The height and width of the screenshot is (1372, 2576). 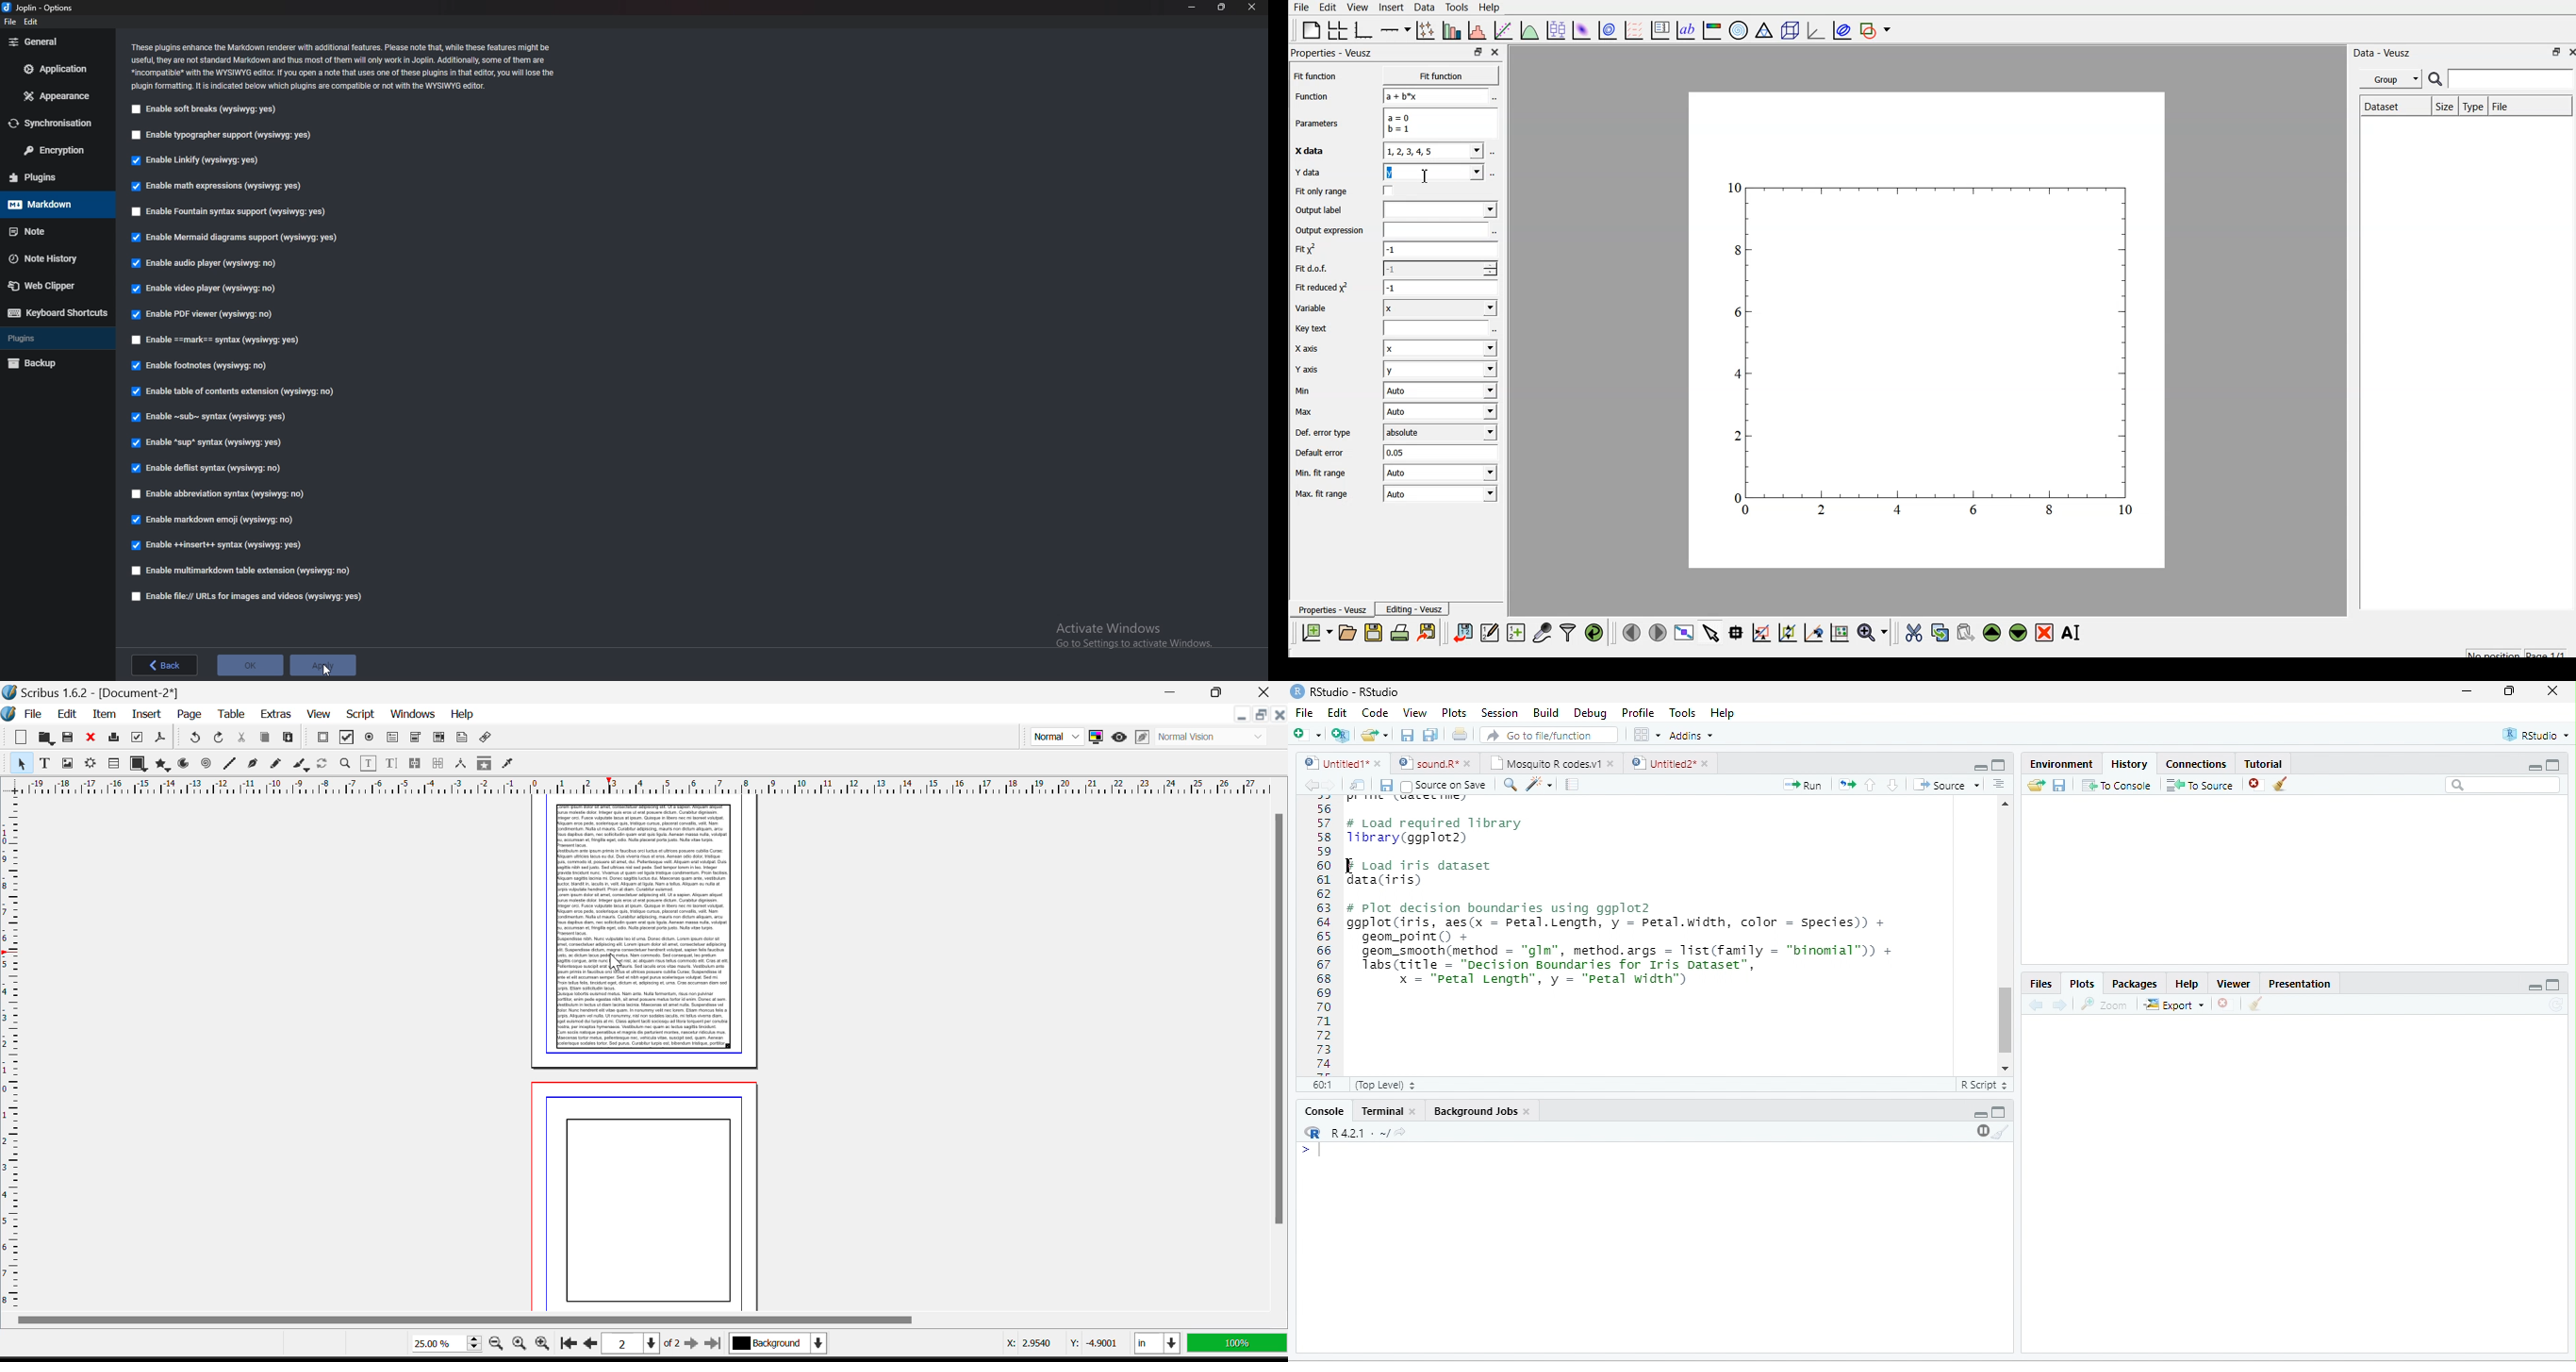 I want to click on rerun, so click(x=1846, y=785).